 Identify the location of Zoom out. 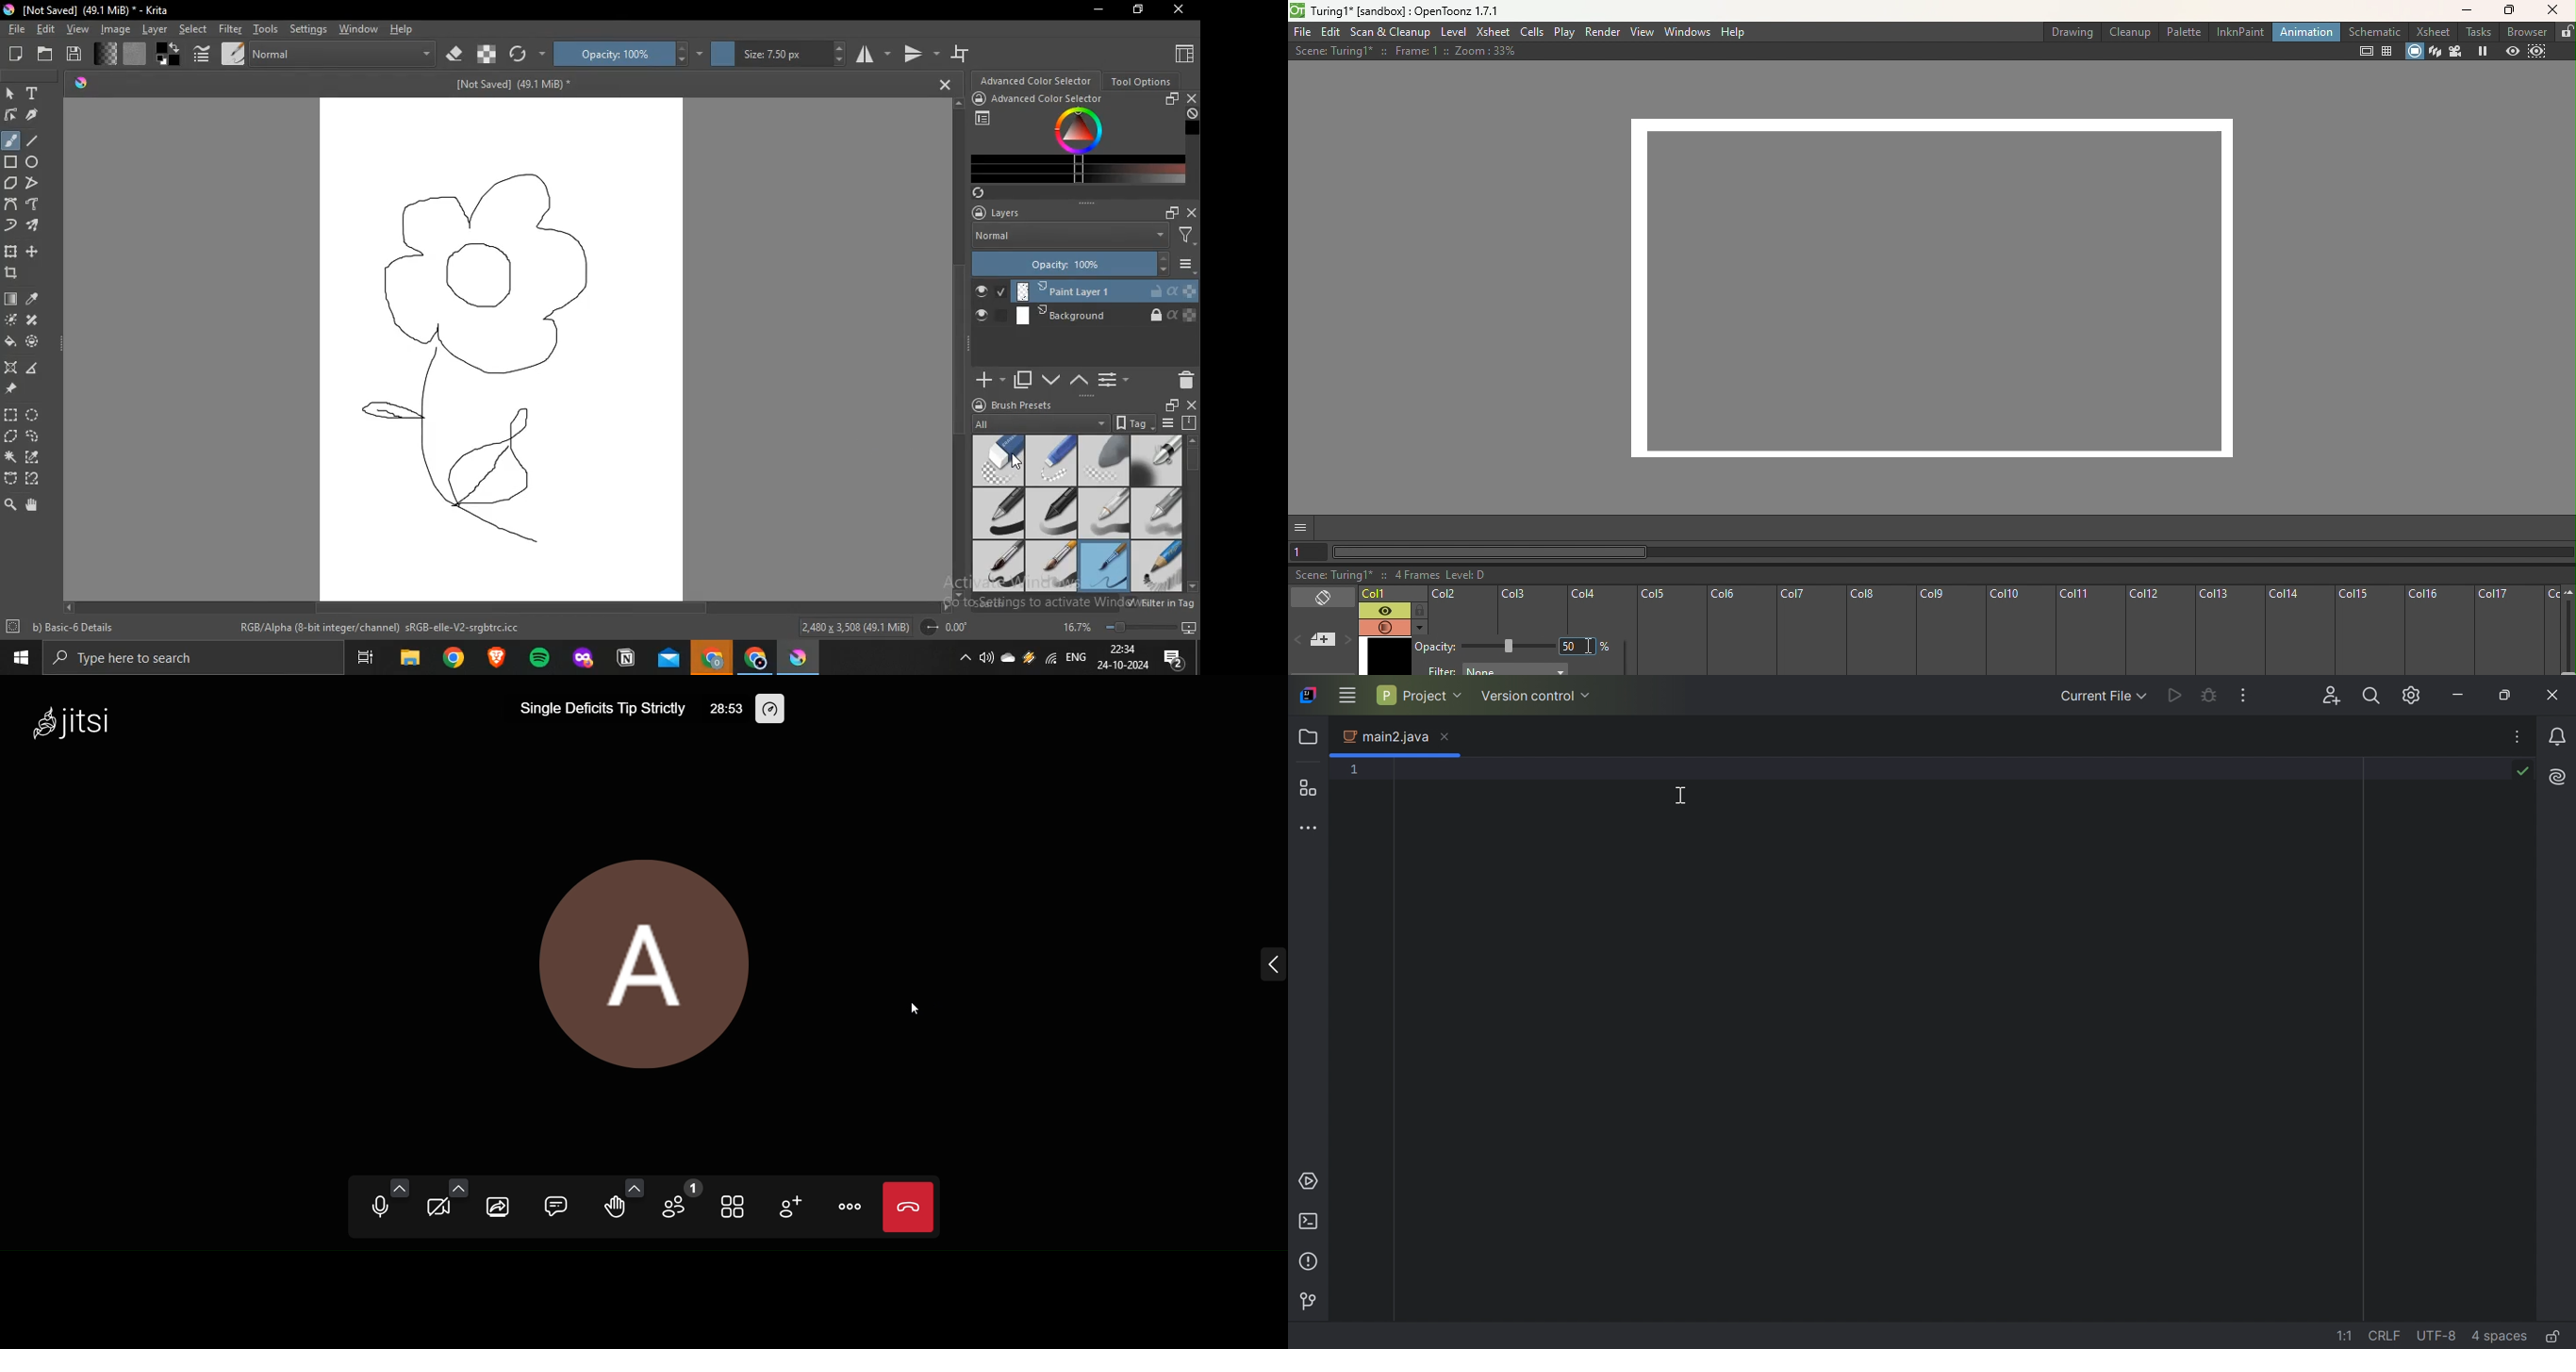
(2569, 594).